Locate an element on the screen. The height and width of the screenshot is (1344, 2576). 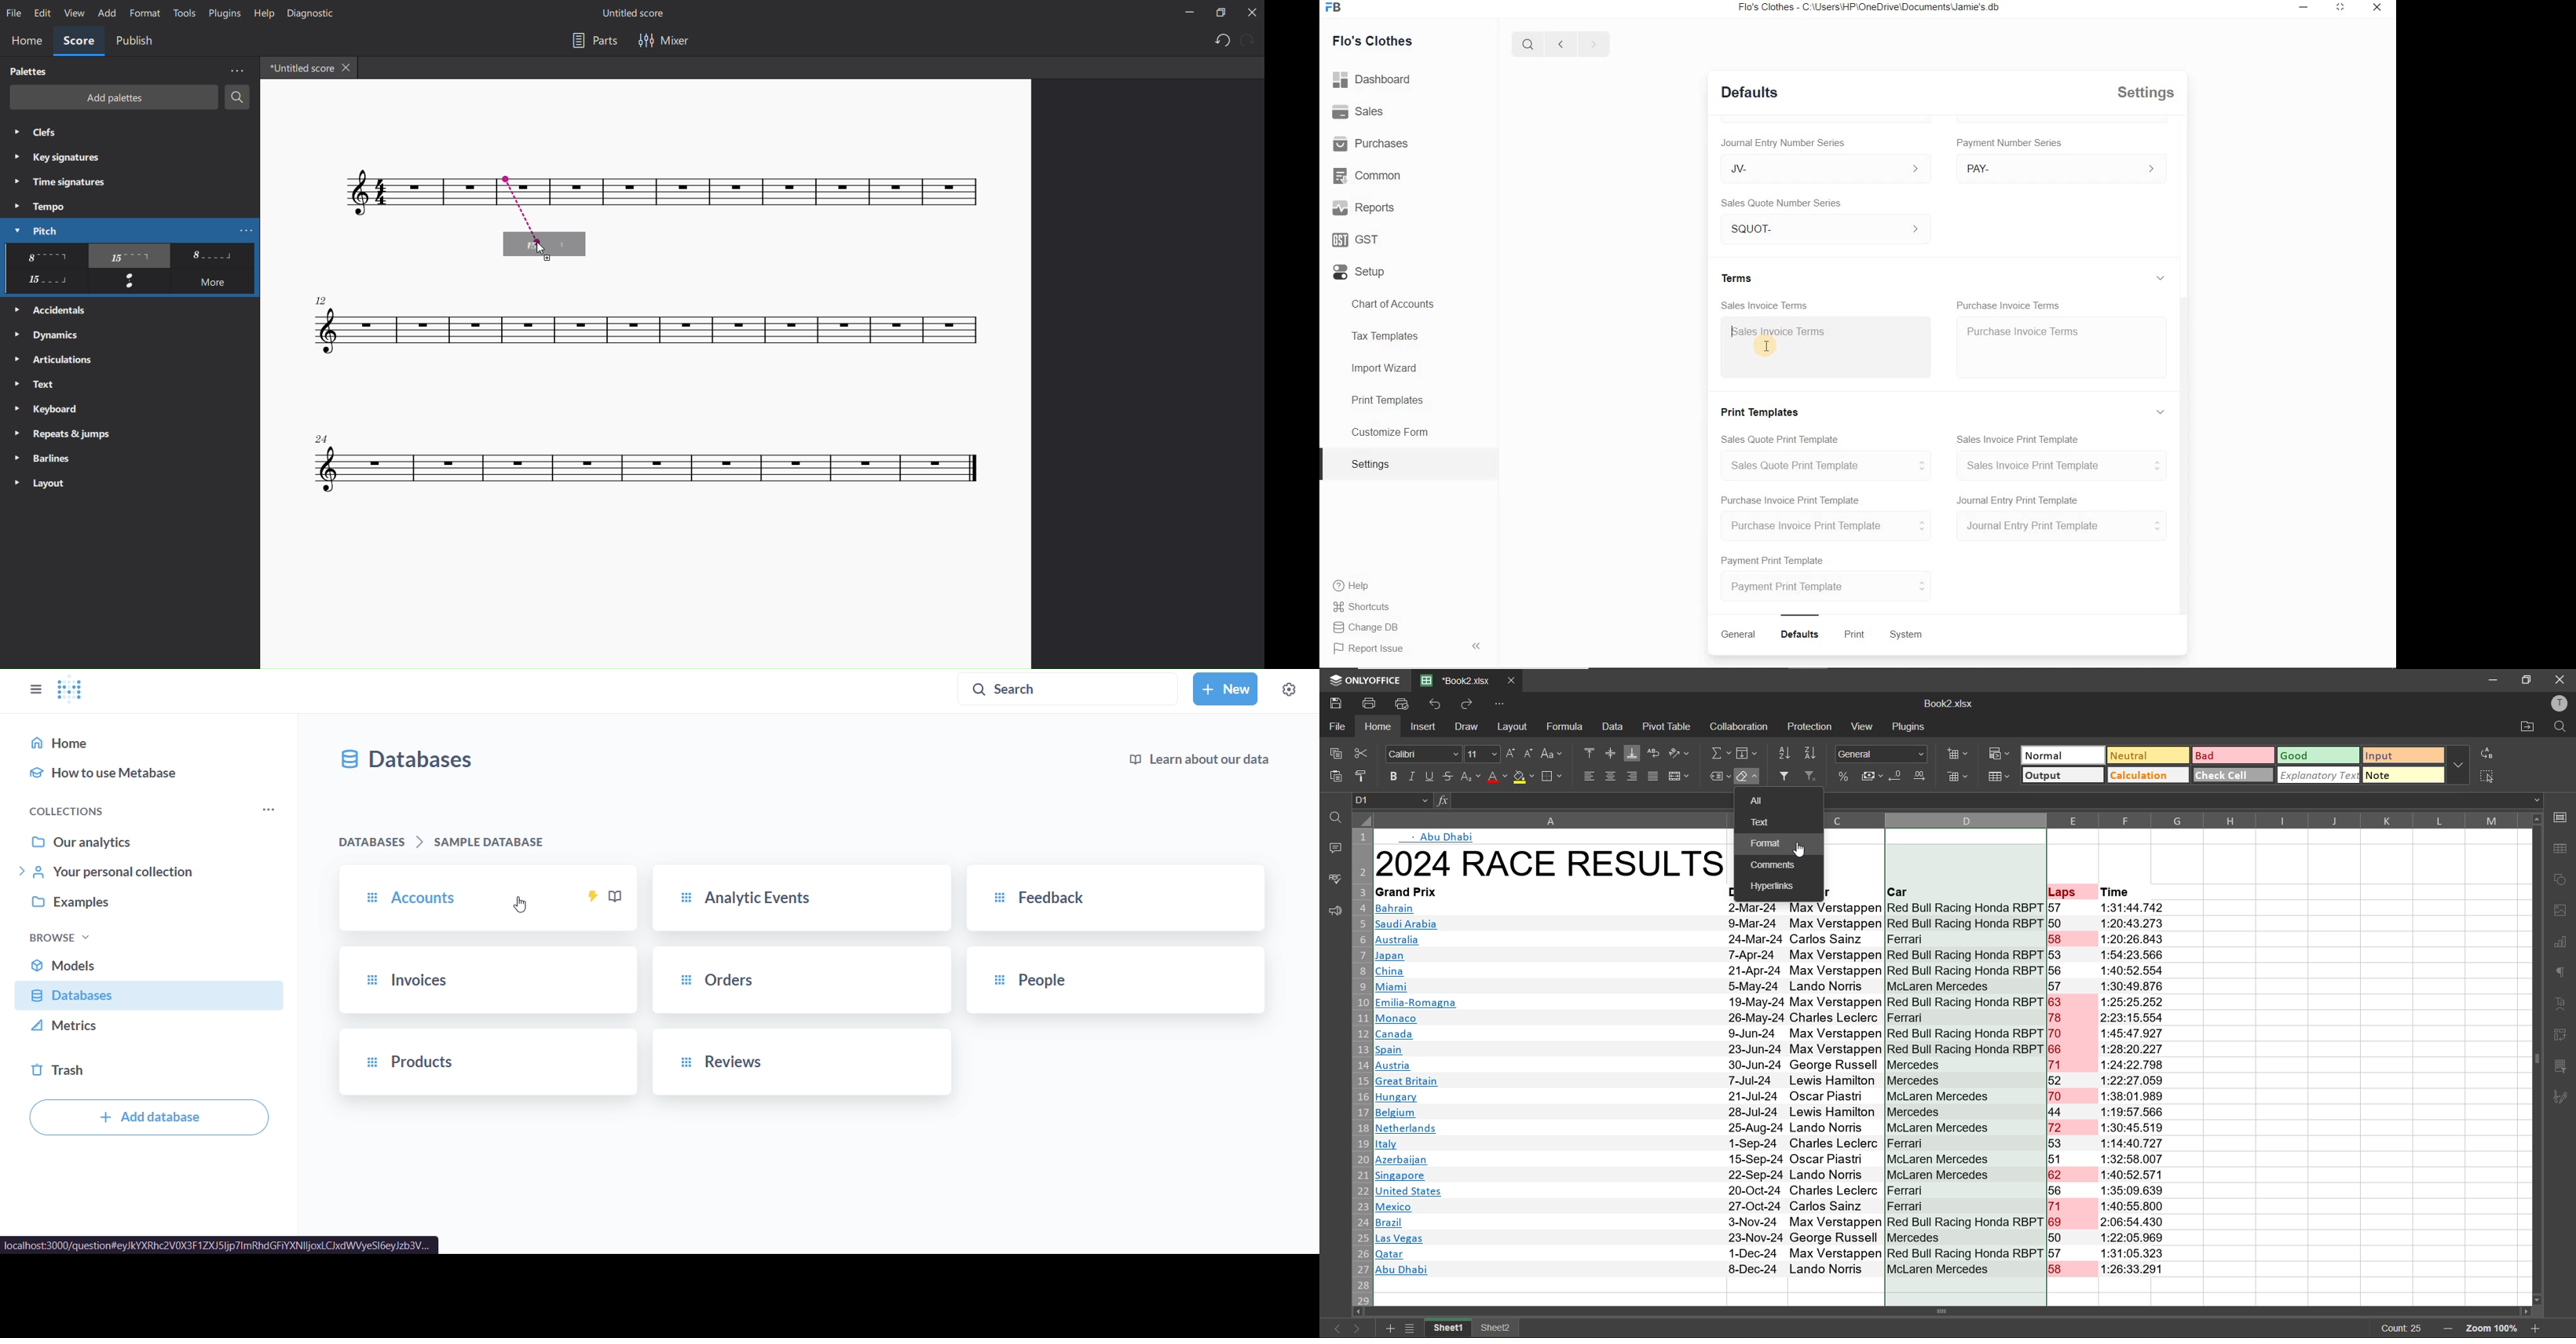
clear is located at coordinates (1749, 777).